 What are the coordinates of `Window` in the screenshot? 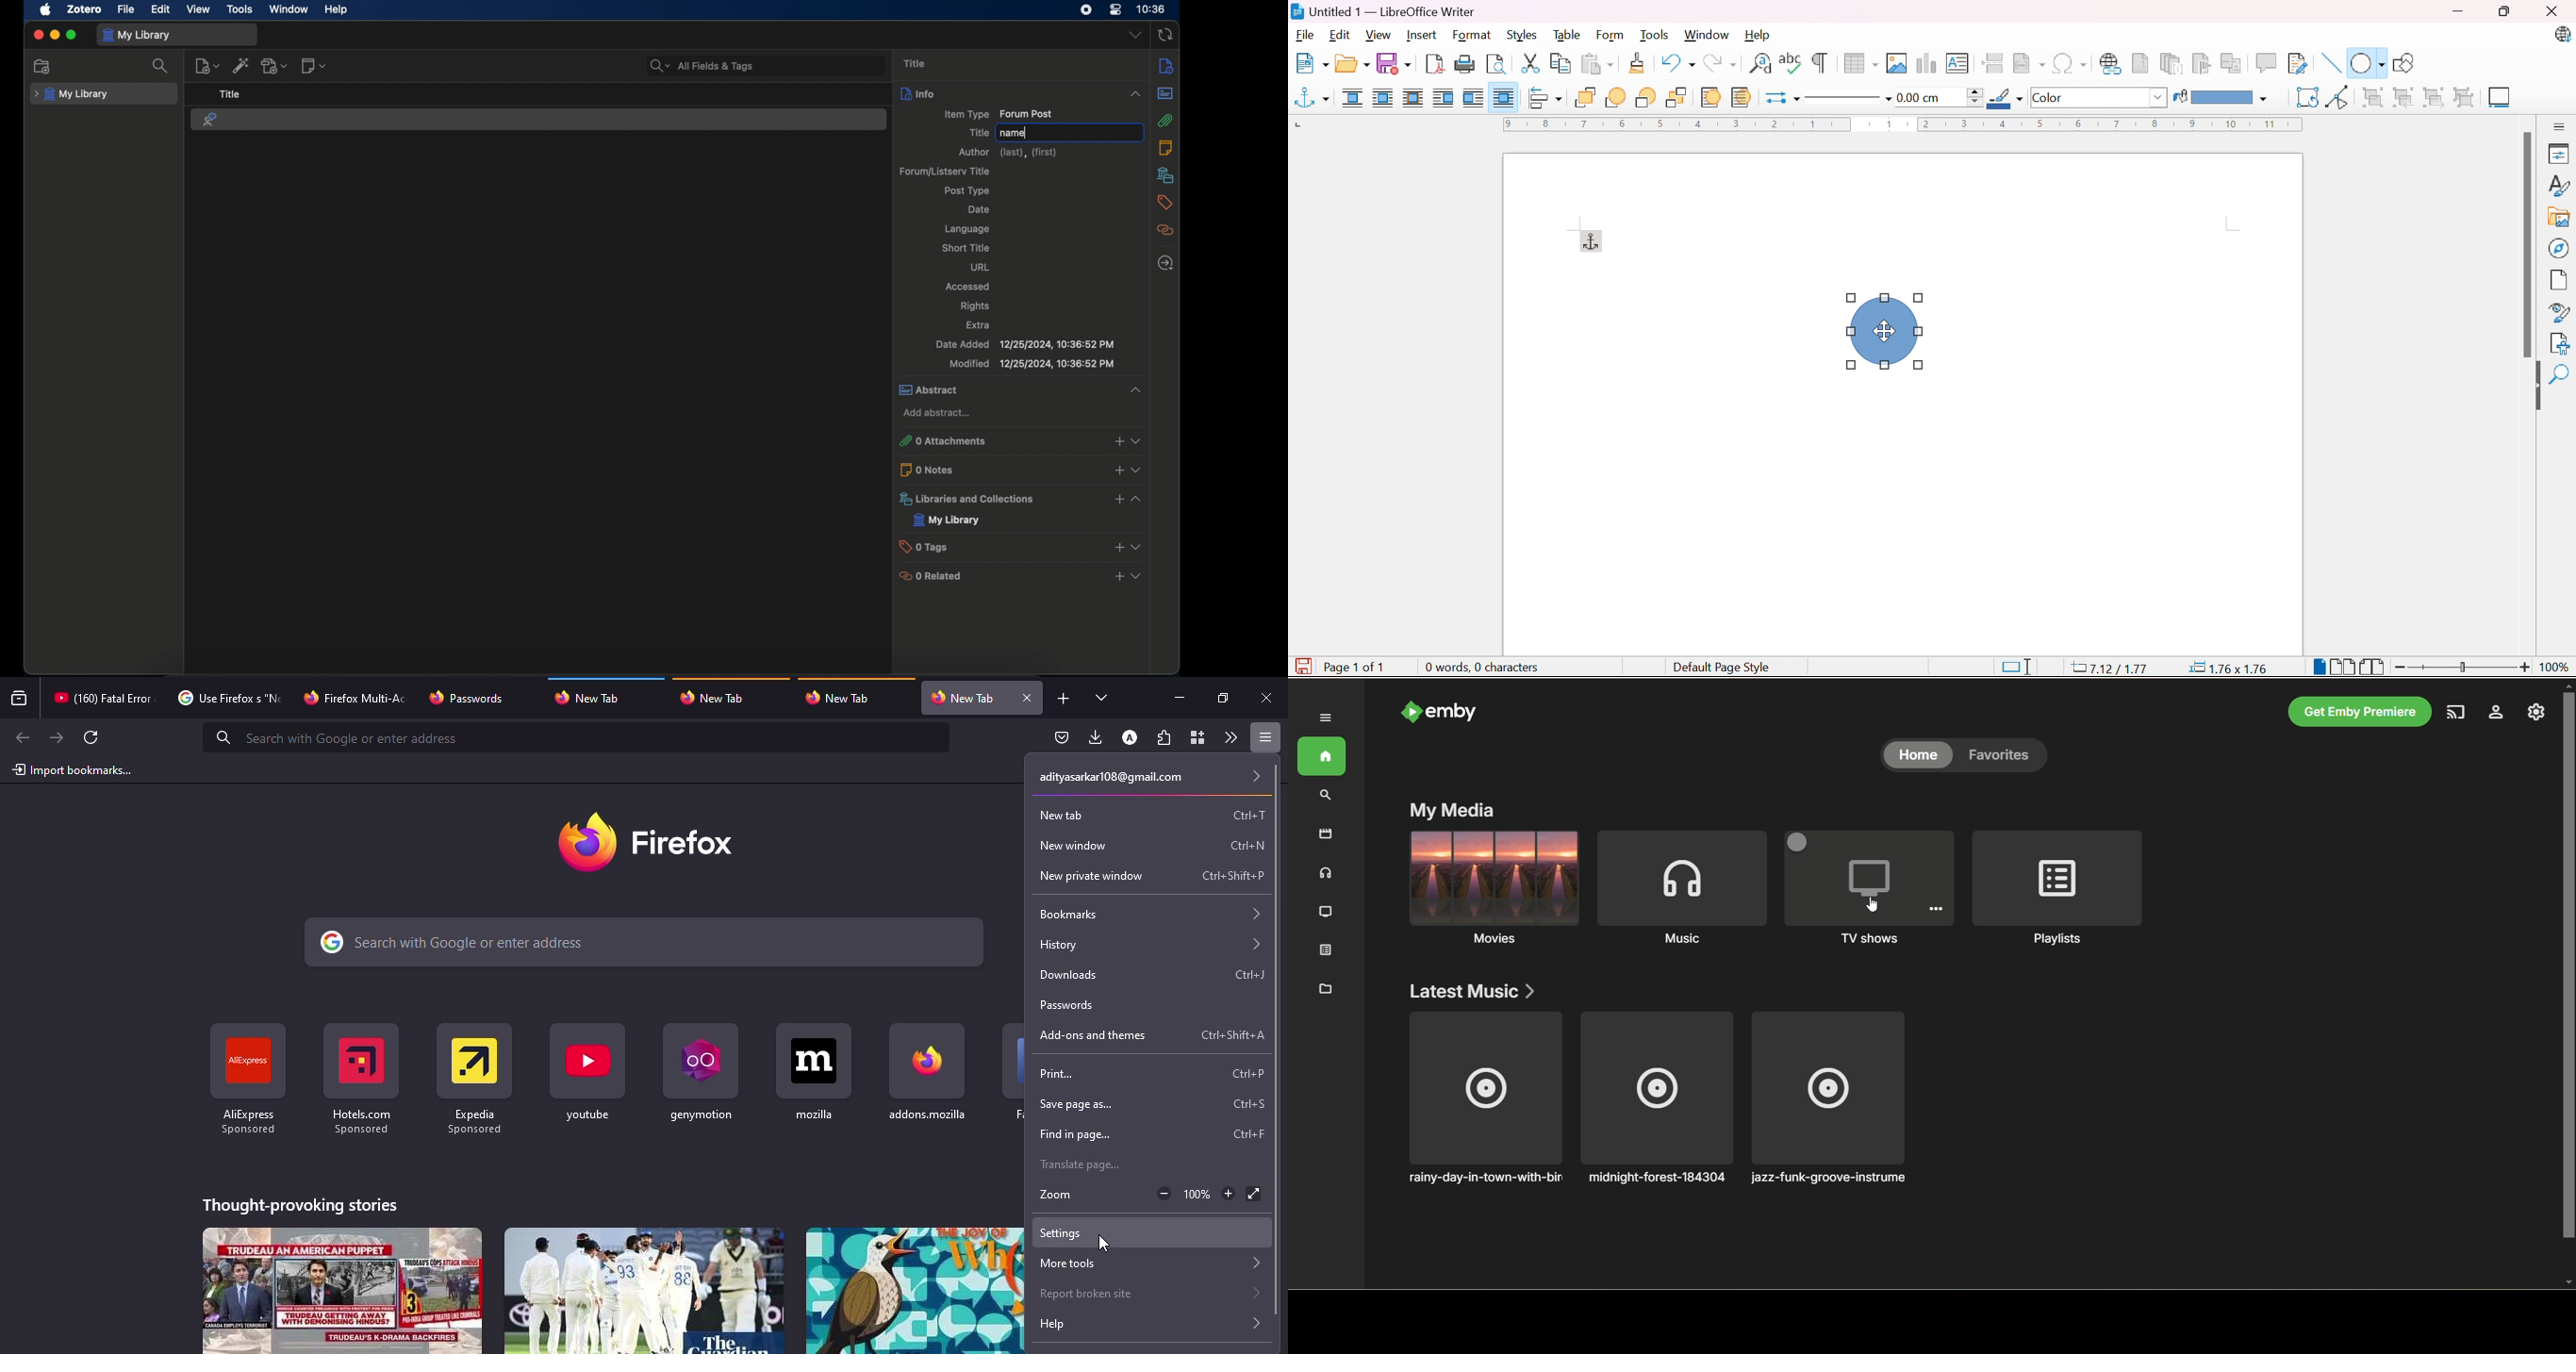 It's located at (1707, 35).